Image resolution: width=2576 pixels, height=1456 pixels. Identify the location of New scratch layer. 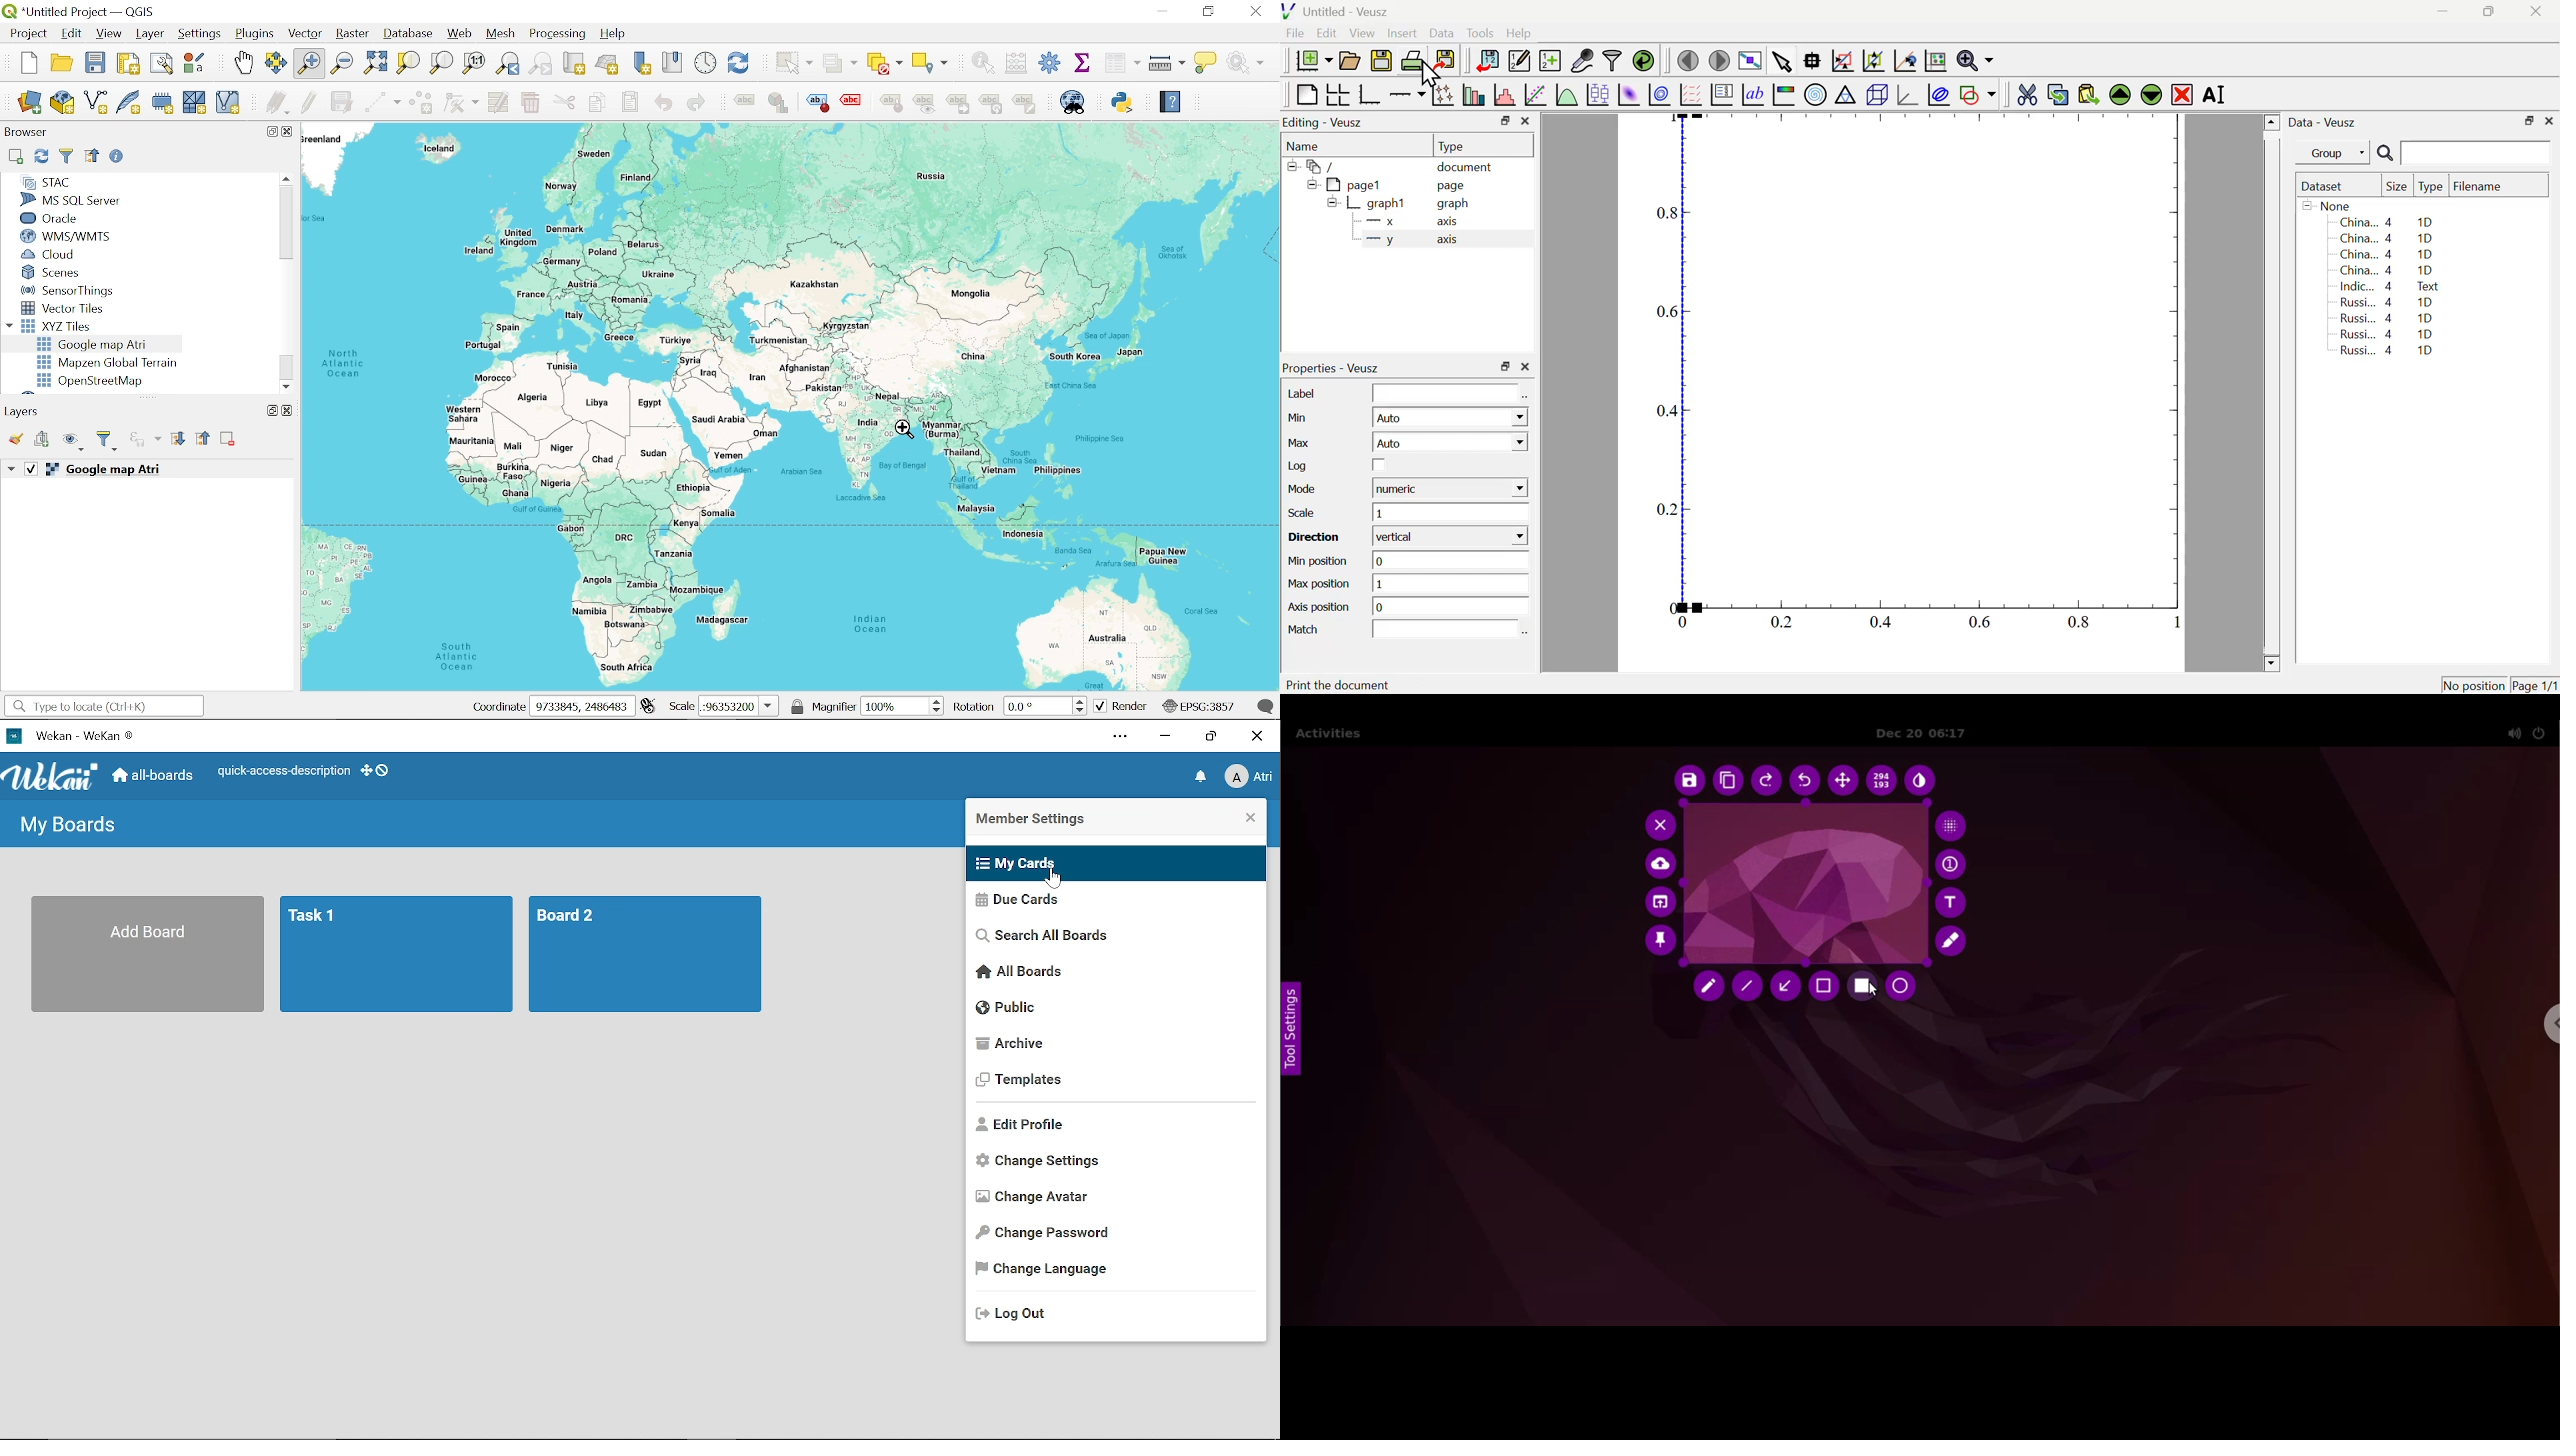
(194, 104).